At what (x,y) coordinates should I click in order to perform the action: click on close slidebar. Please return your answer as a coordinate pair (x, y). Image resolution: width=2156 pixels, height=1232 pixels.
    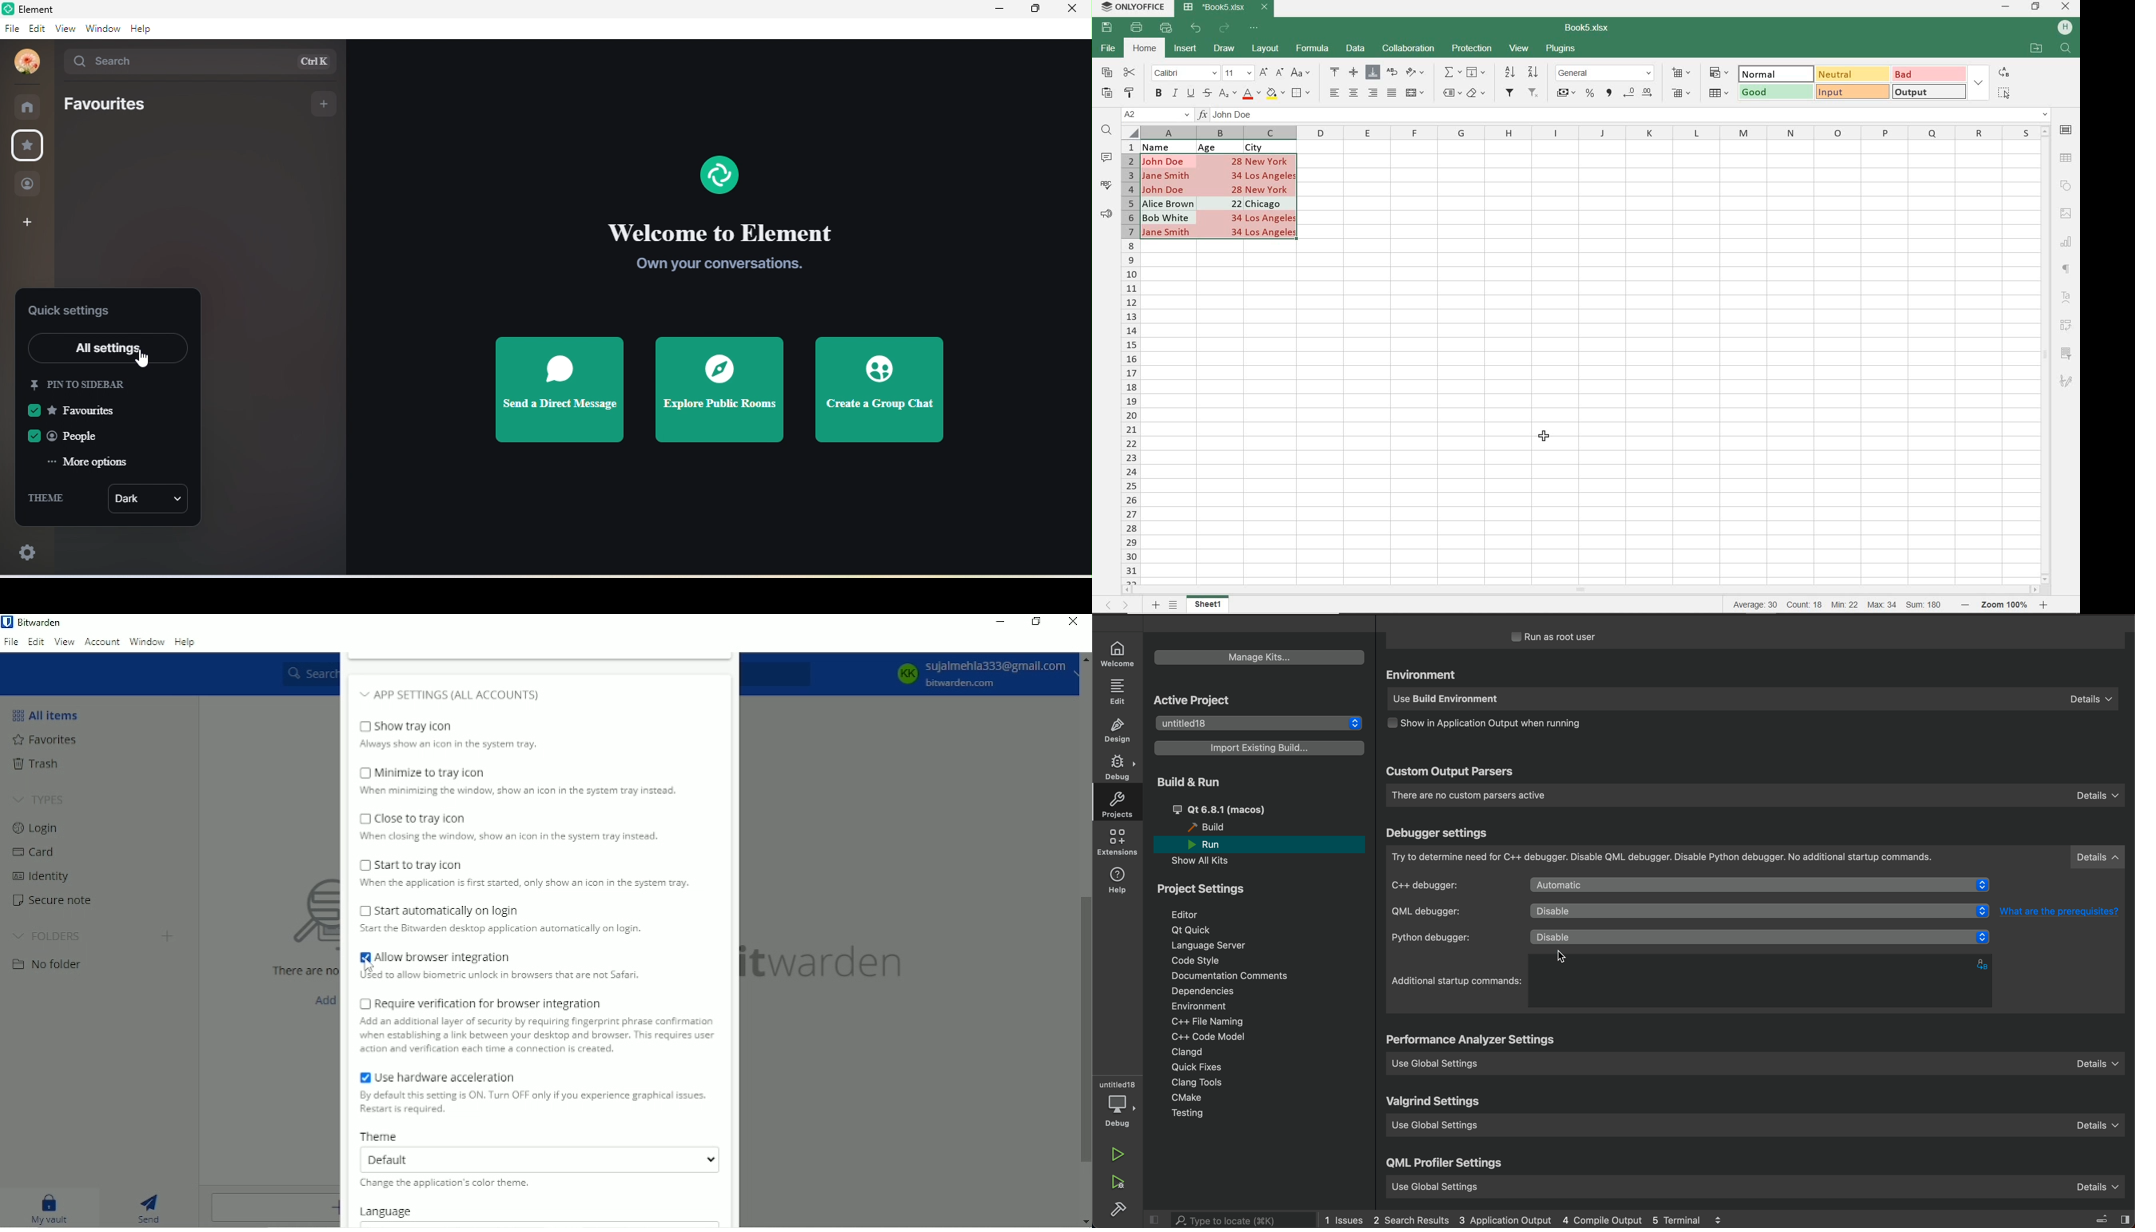
    Looking at the image, I should click on (2103, 1217).